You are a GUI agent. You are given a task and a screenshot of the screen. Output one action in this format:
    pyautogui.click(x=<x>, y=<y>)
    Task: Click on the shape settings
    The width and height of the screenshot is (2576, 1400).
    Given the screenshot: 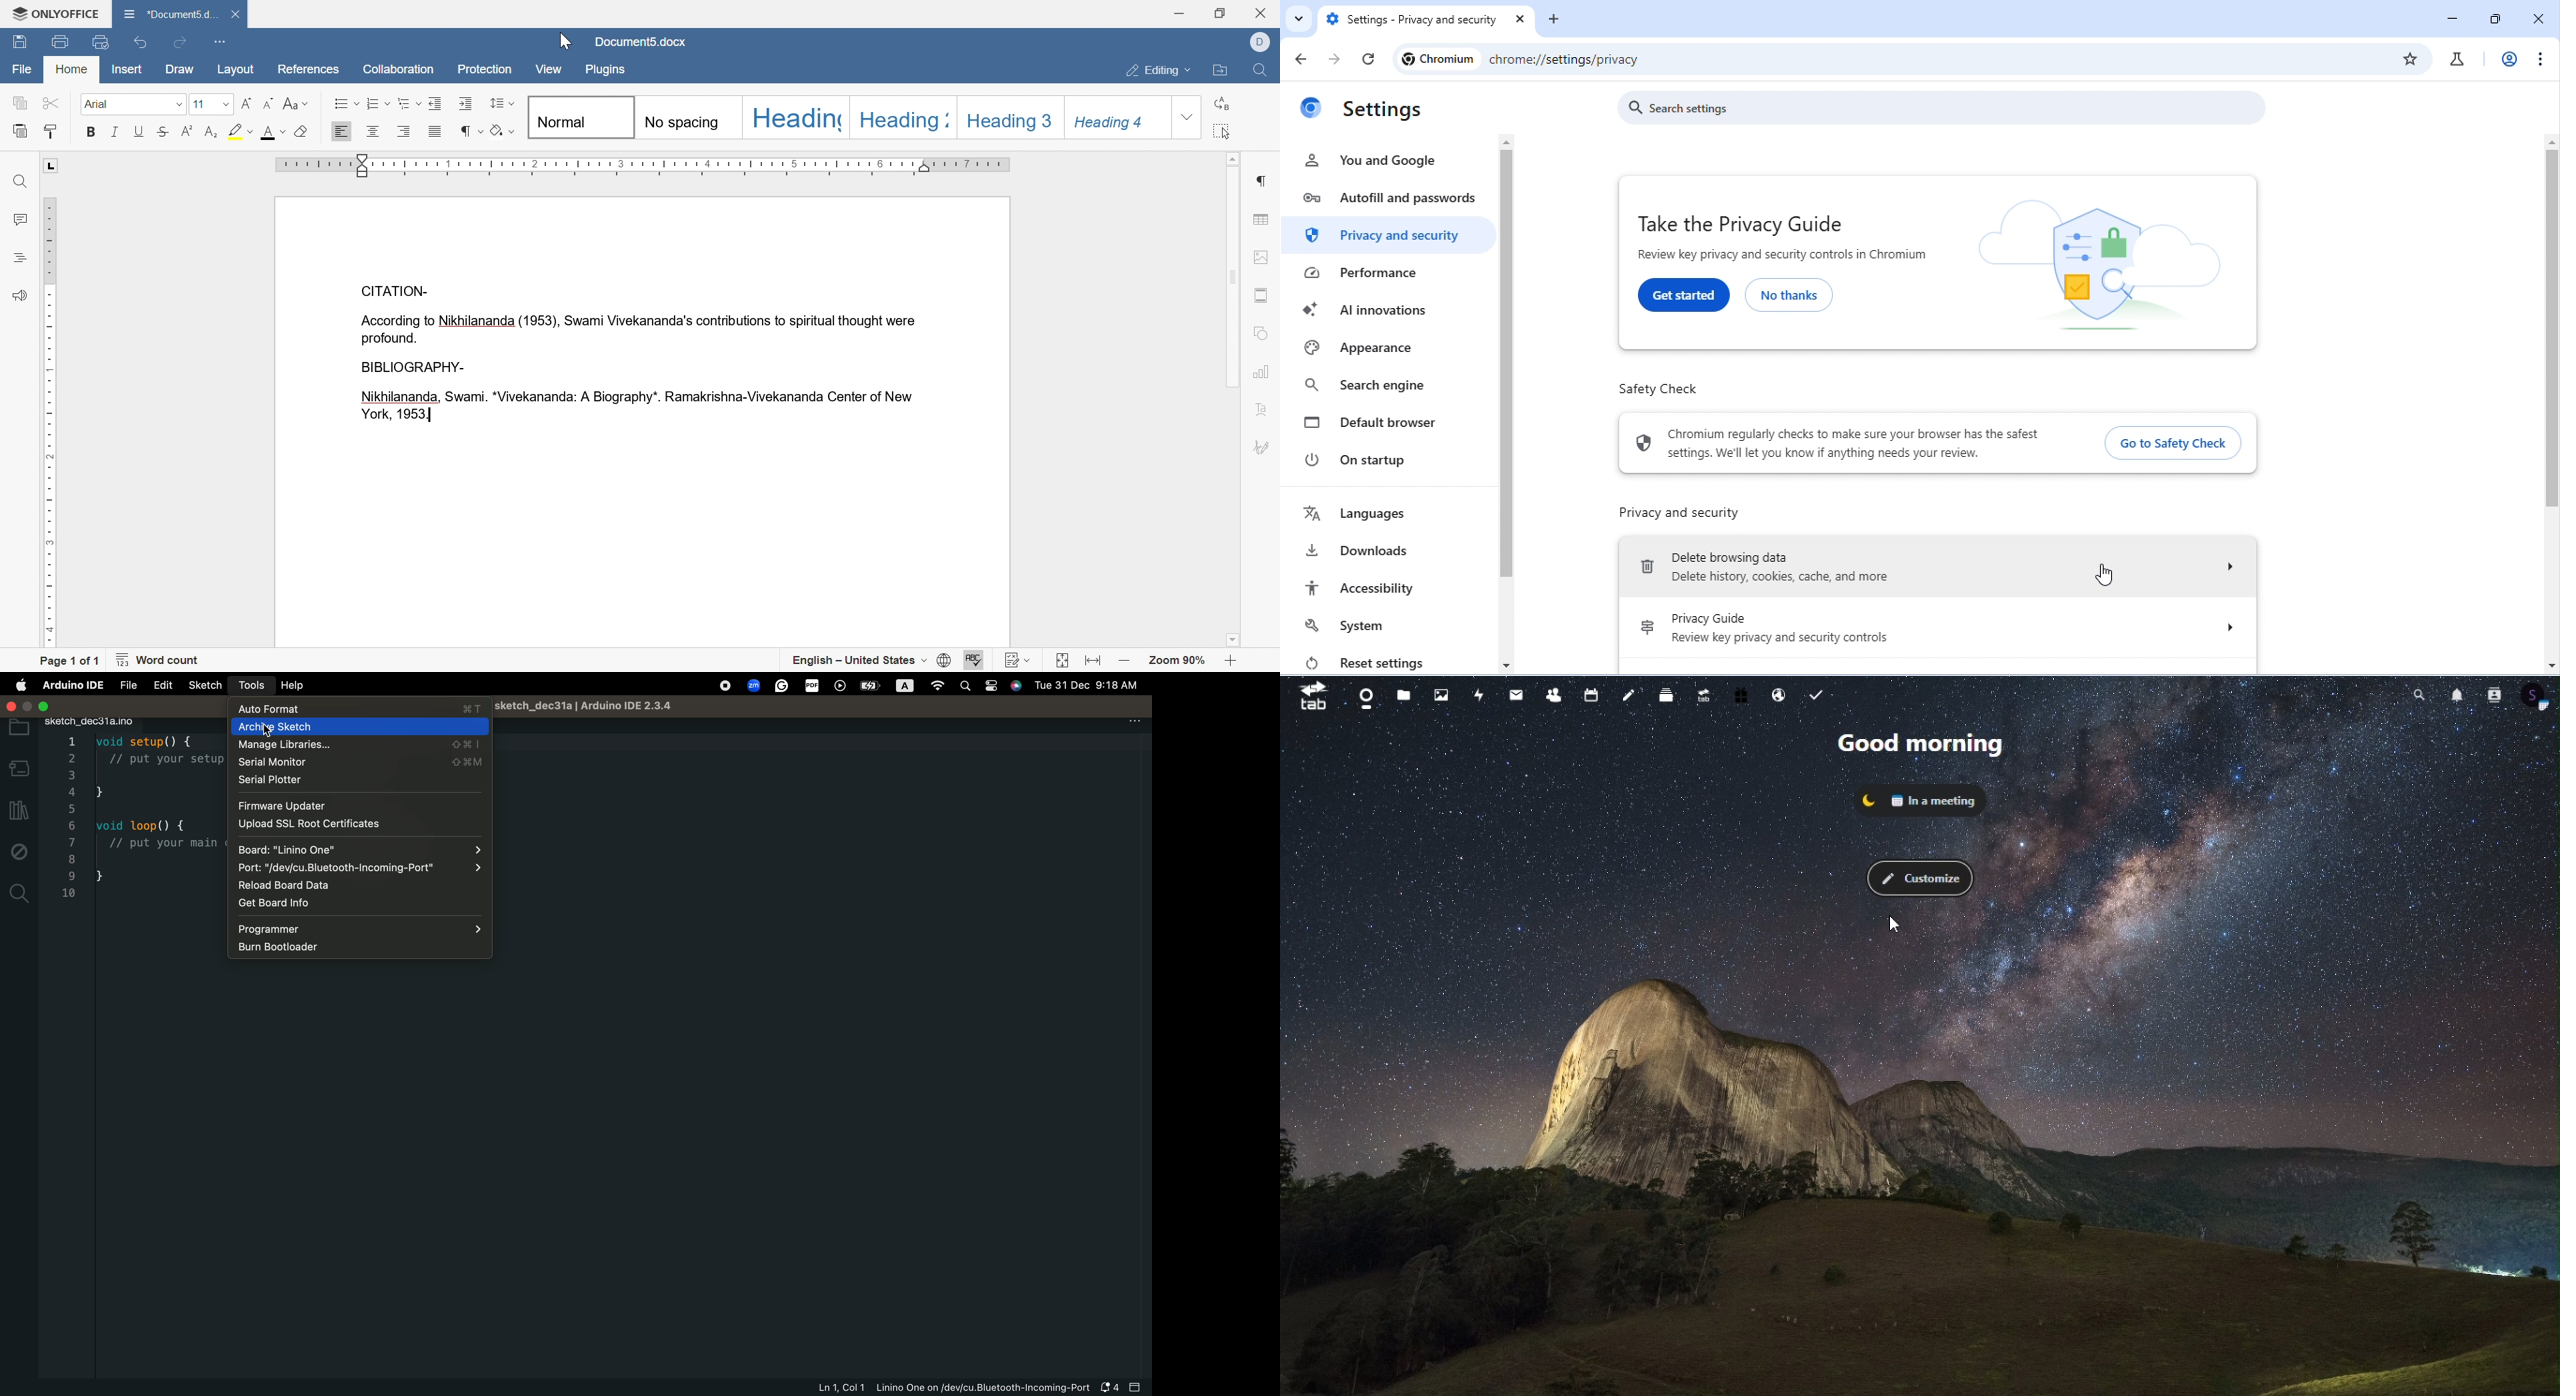 What is the action you would take?
    pyautogui.click(x=1264, y=332)
    